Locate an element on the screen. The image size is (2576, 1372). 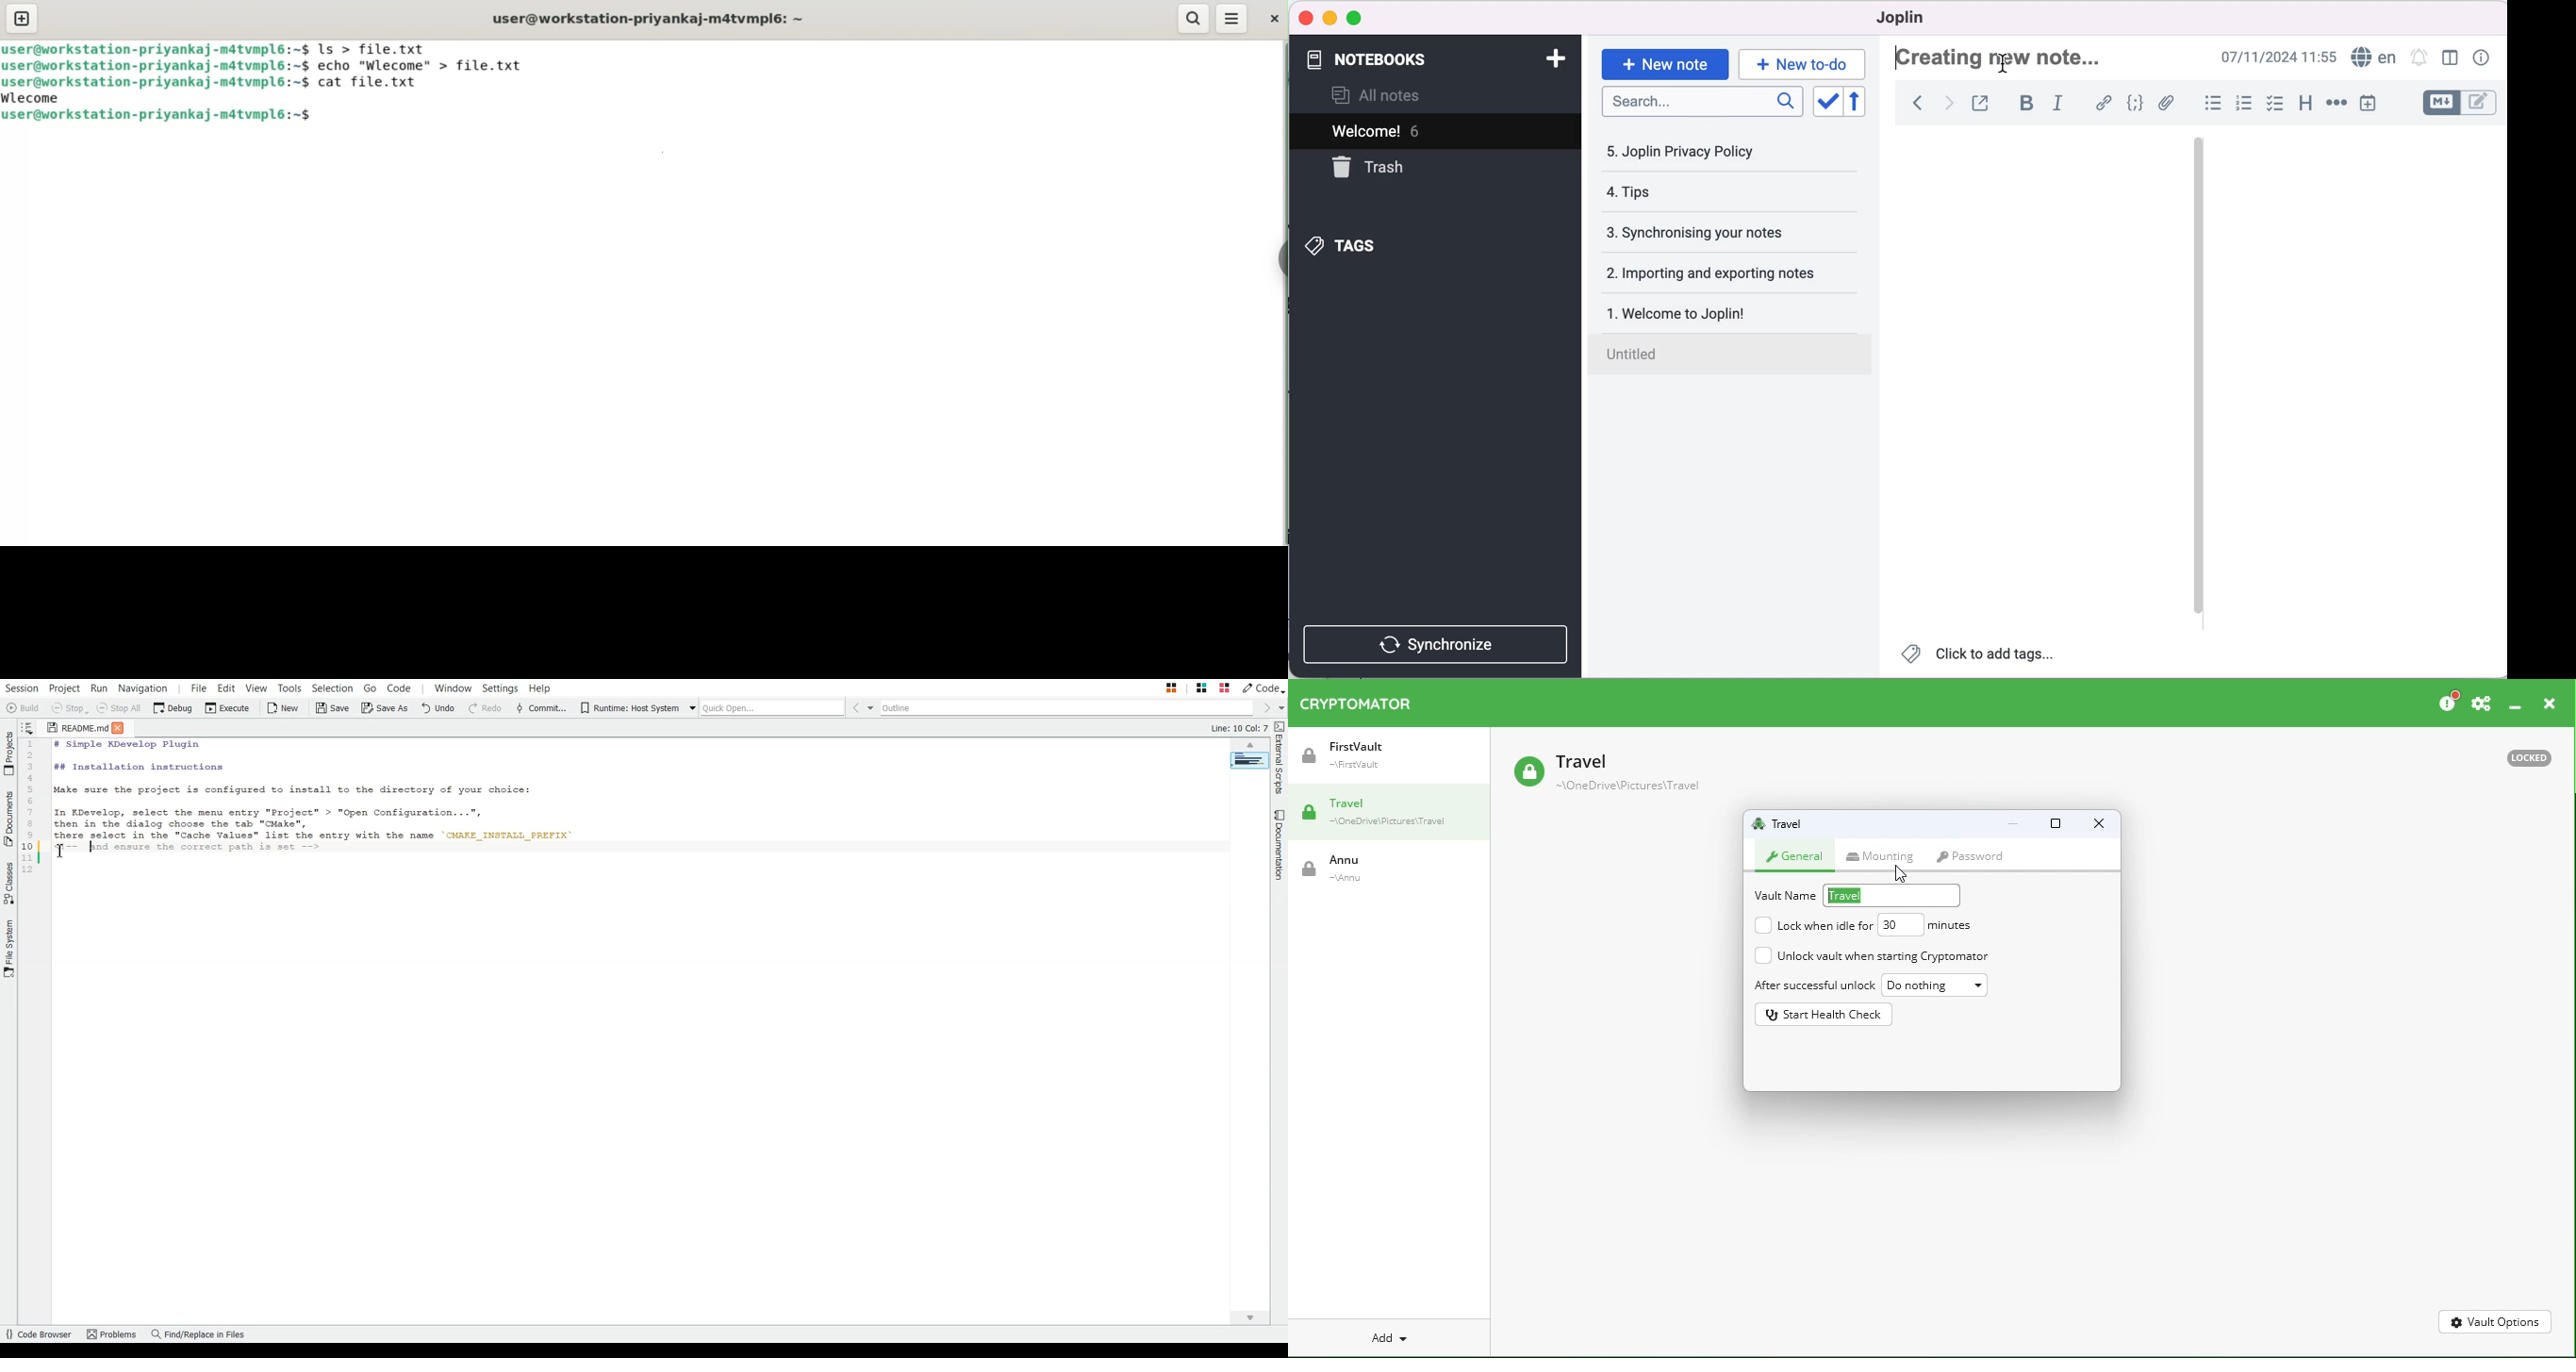
07/11/2024 09:03 is located at coordinates (2279, 57).